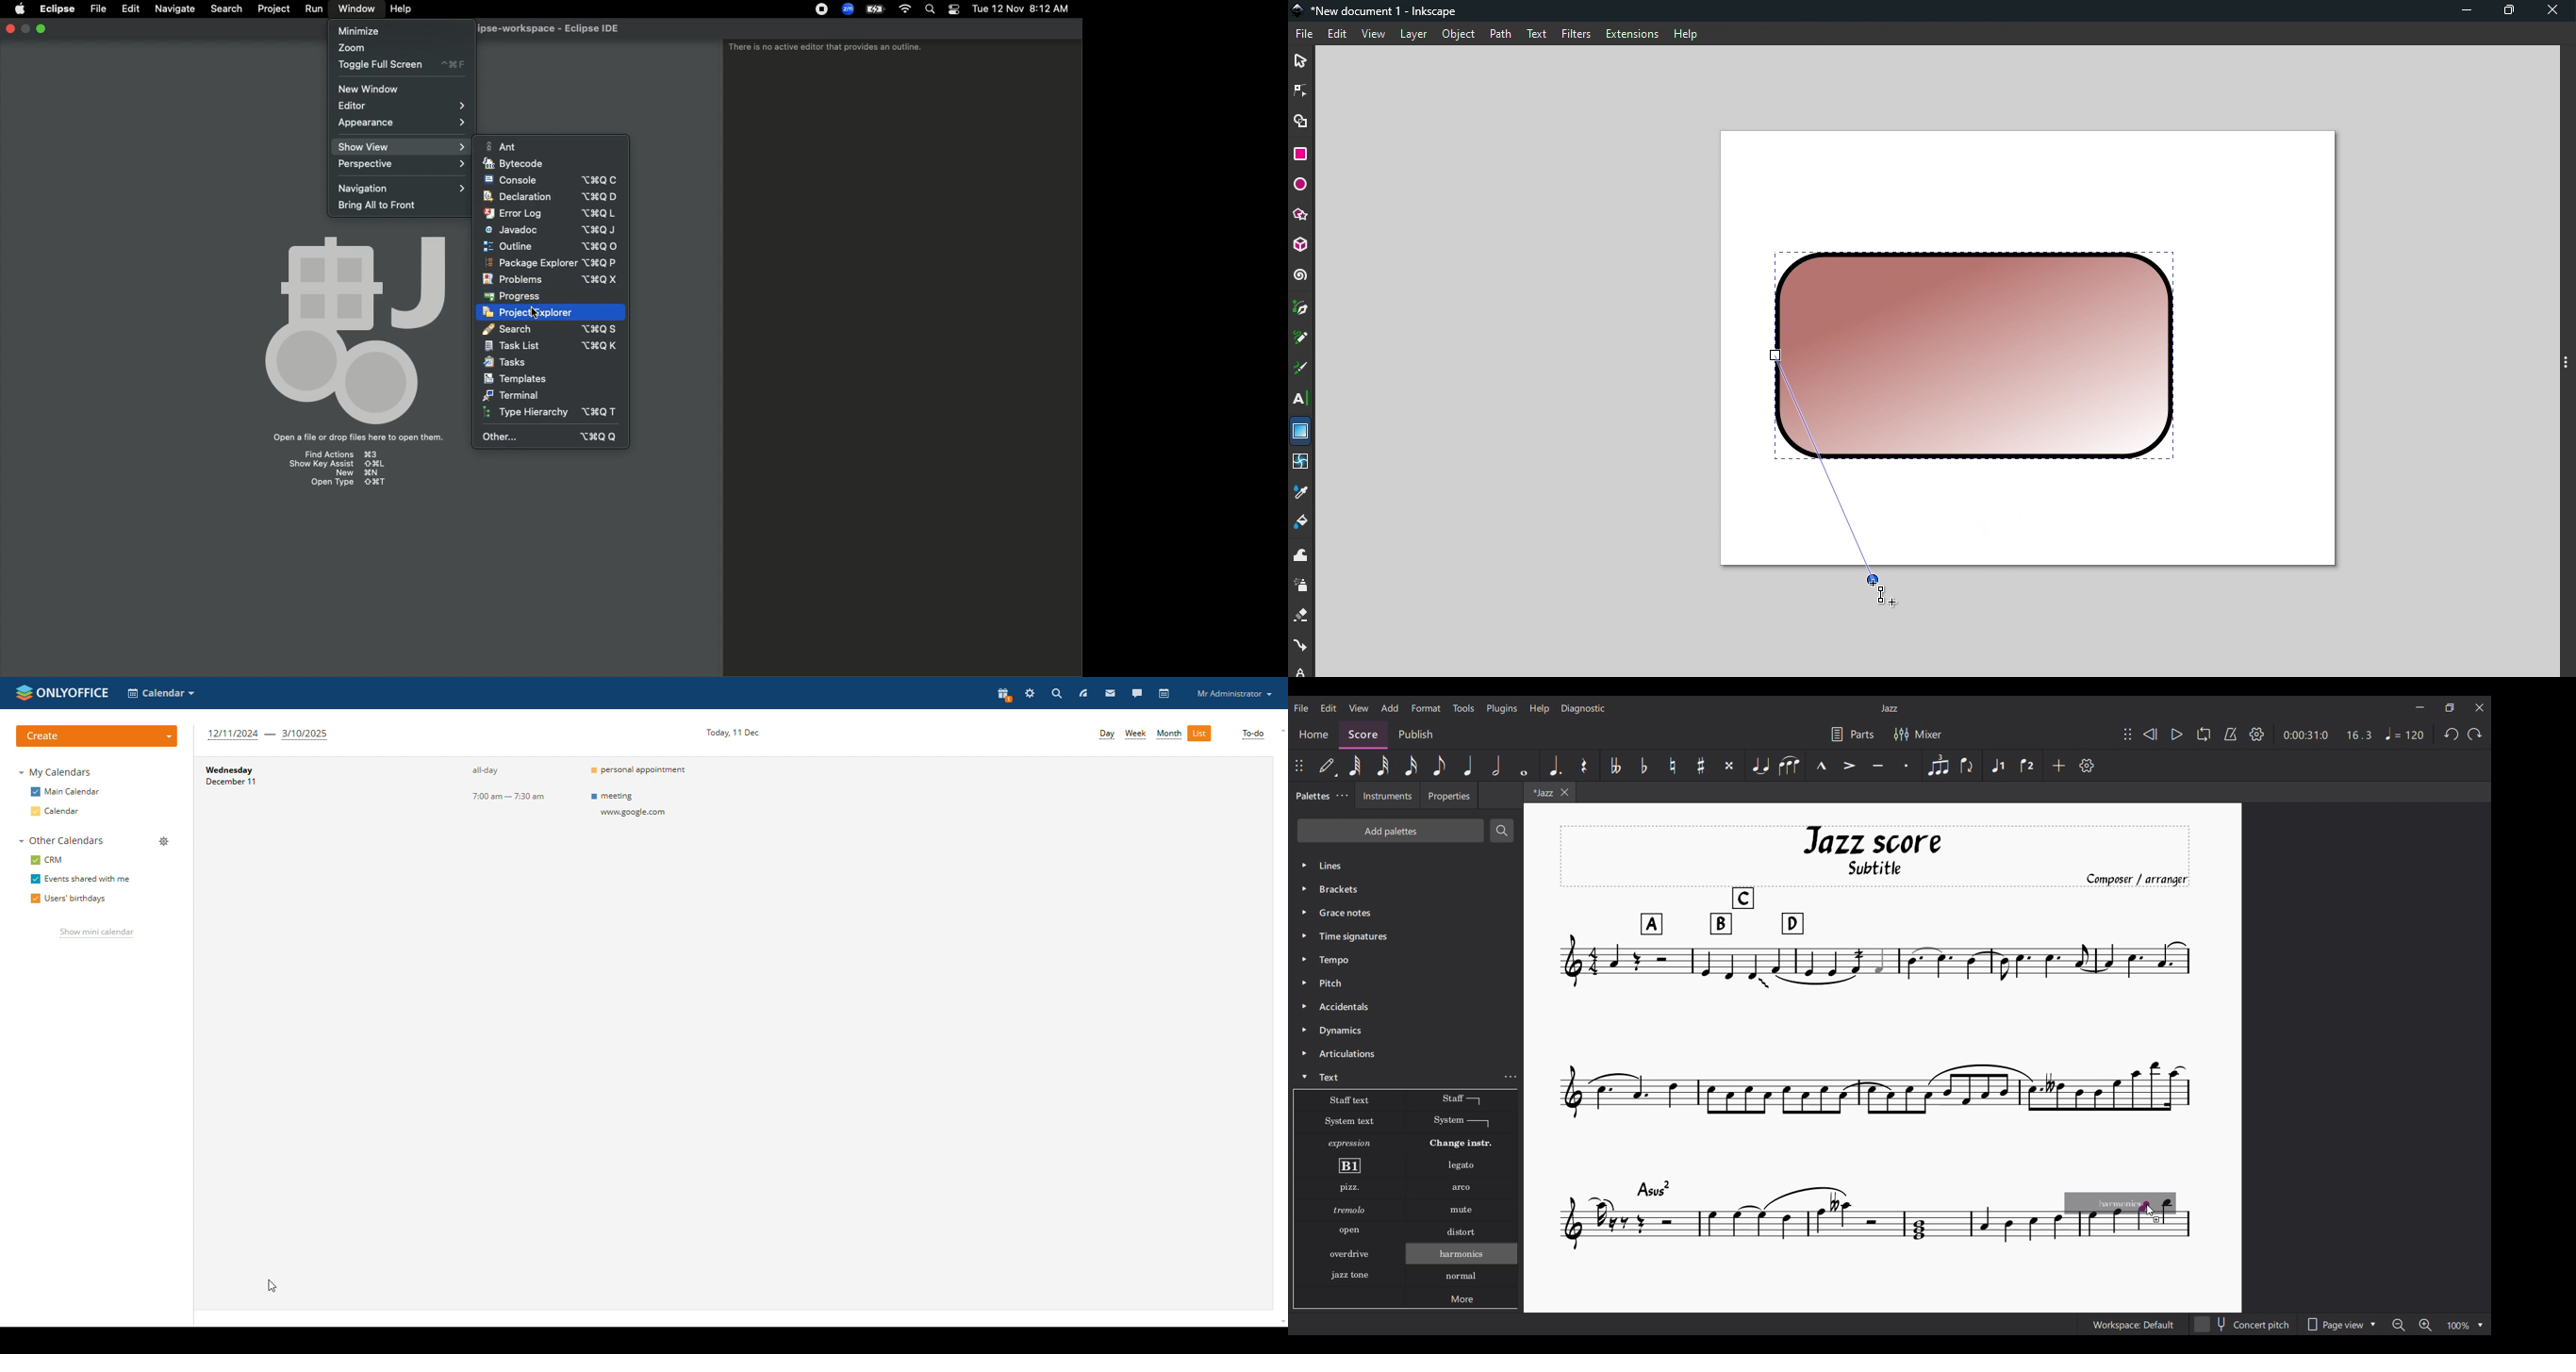 Image resolution: width=2576 pixels, height=1372 pixels. What do you see at coordinates (351, 47) in the screenshot?
I see `Zoom` at bounding box center [351, 47].